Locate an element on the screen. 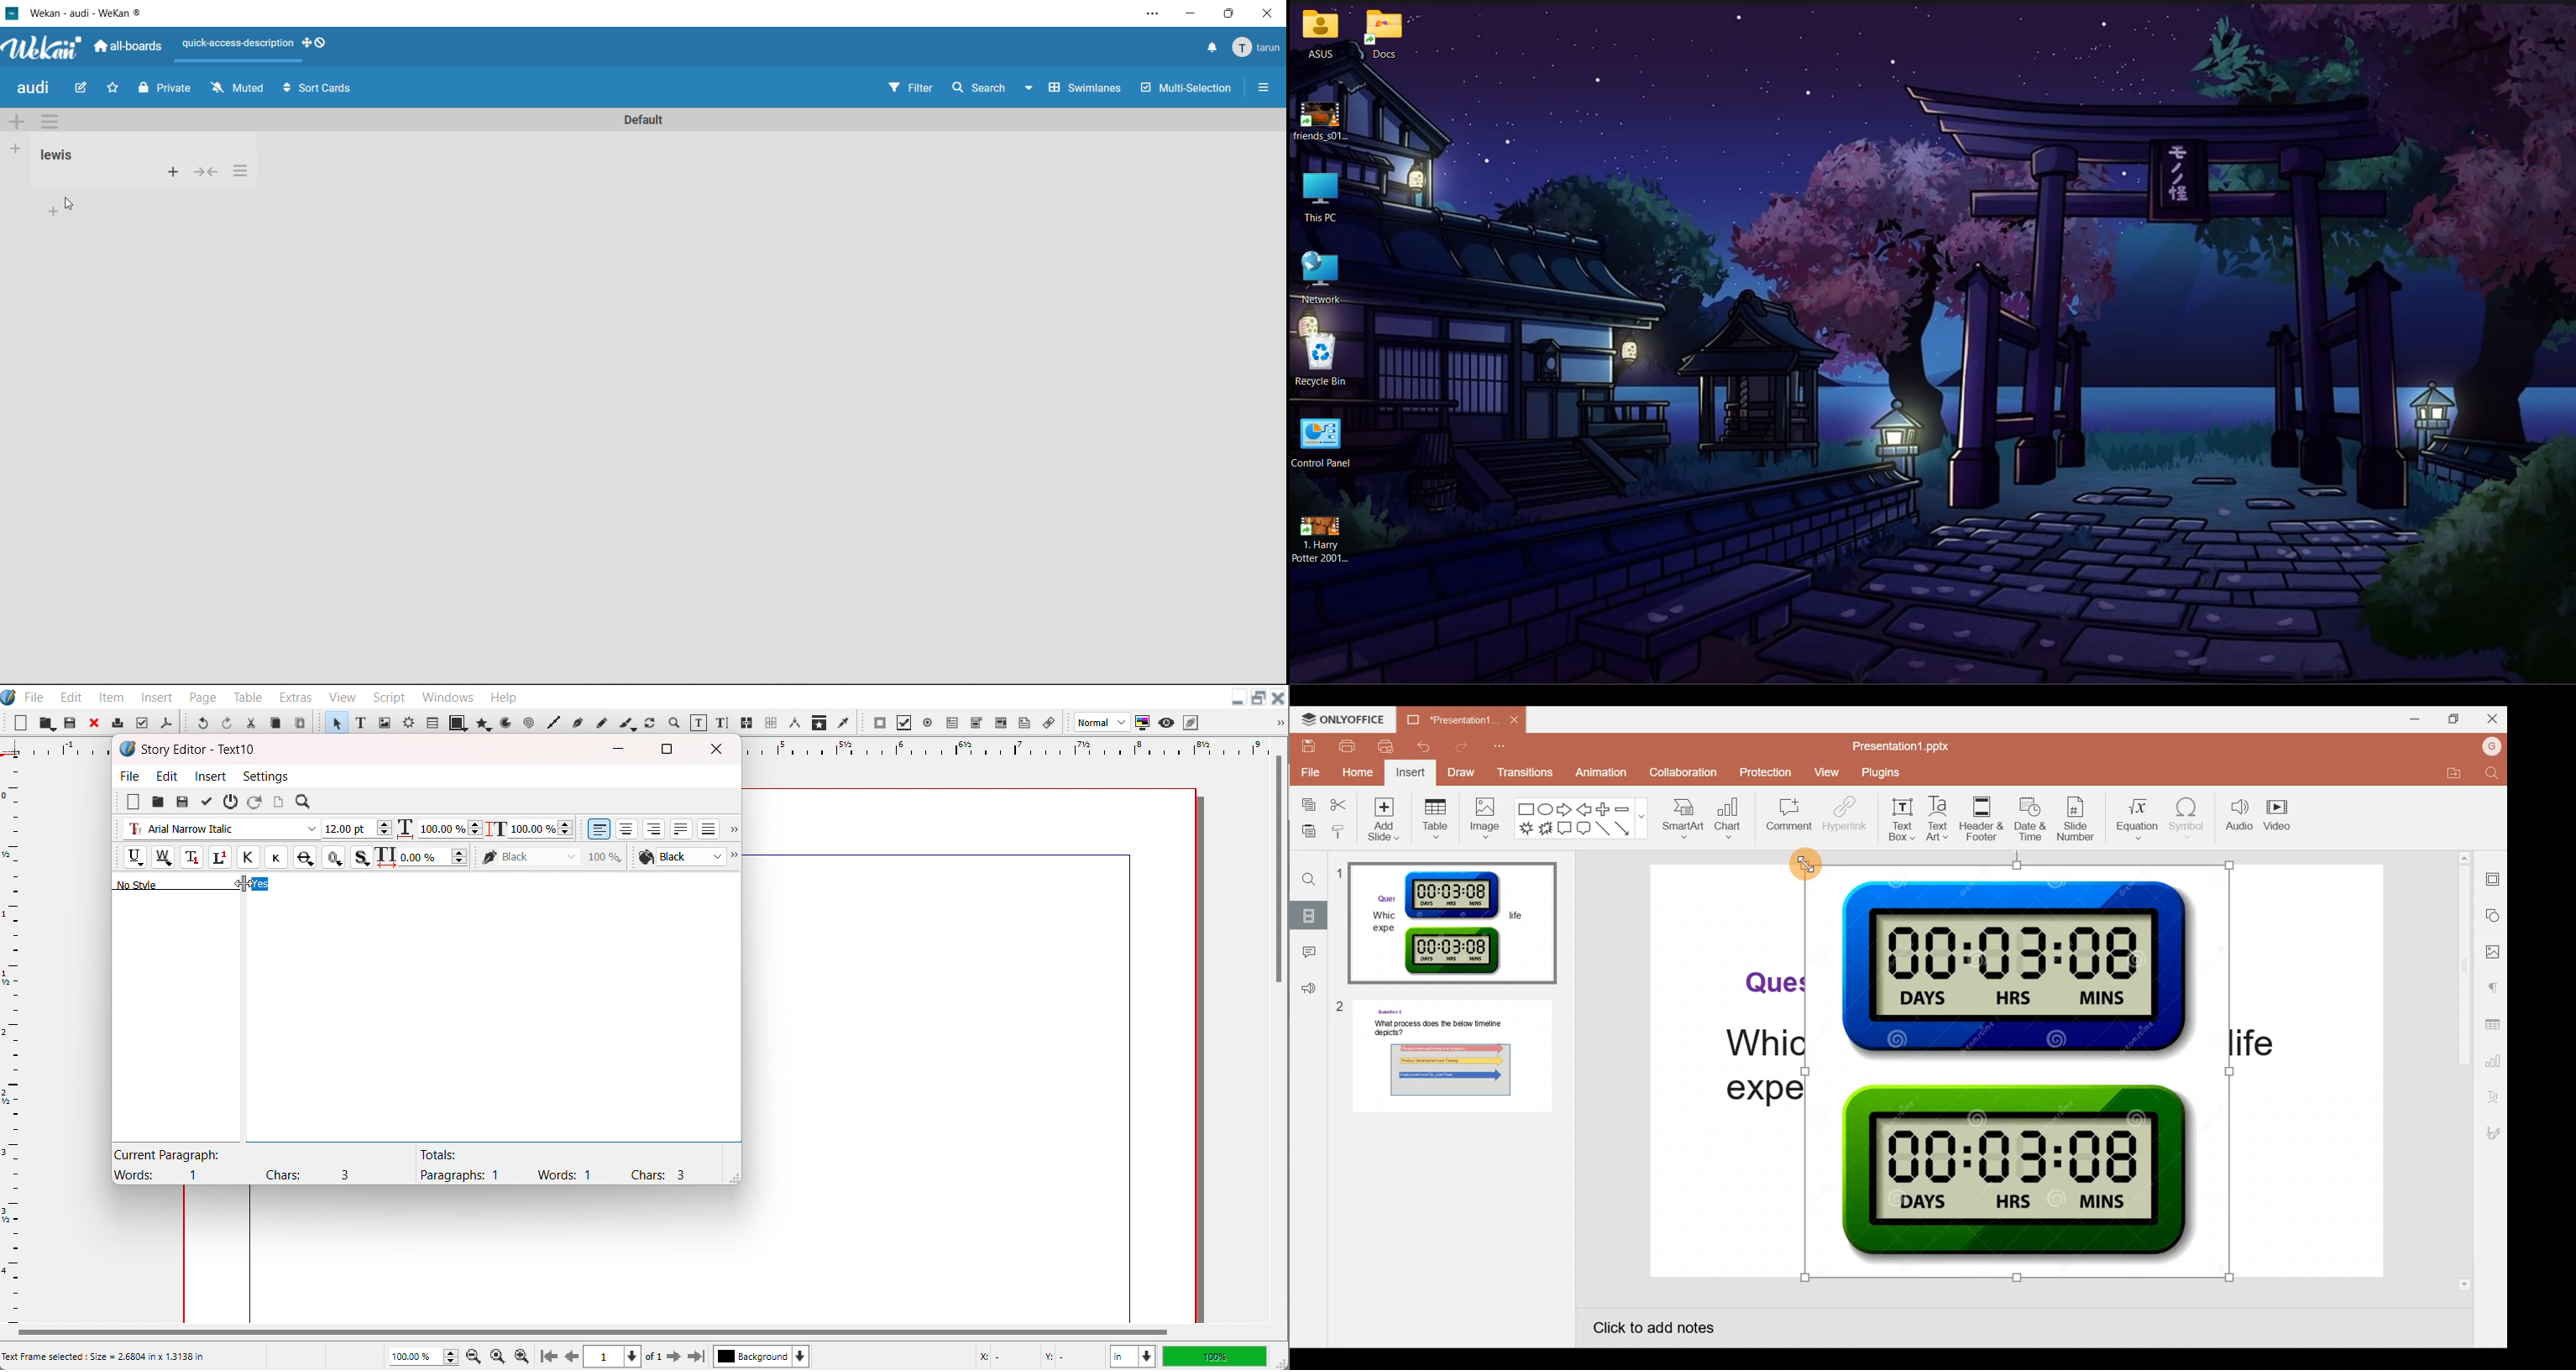  Multi-selection is located at coordinates (1189, 90).